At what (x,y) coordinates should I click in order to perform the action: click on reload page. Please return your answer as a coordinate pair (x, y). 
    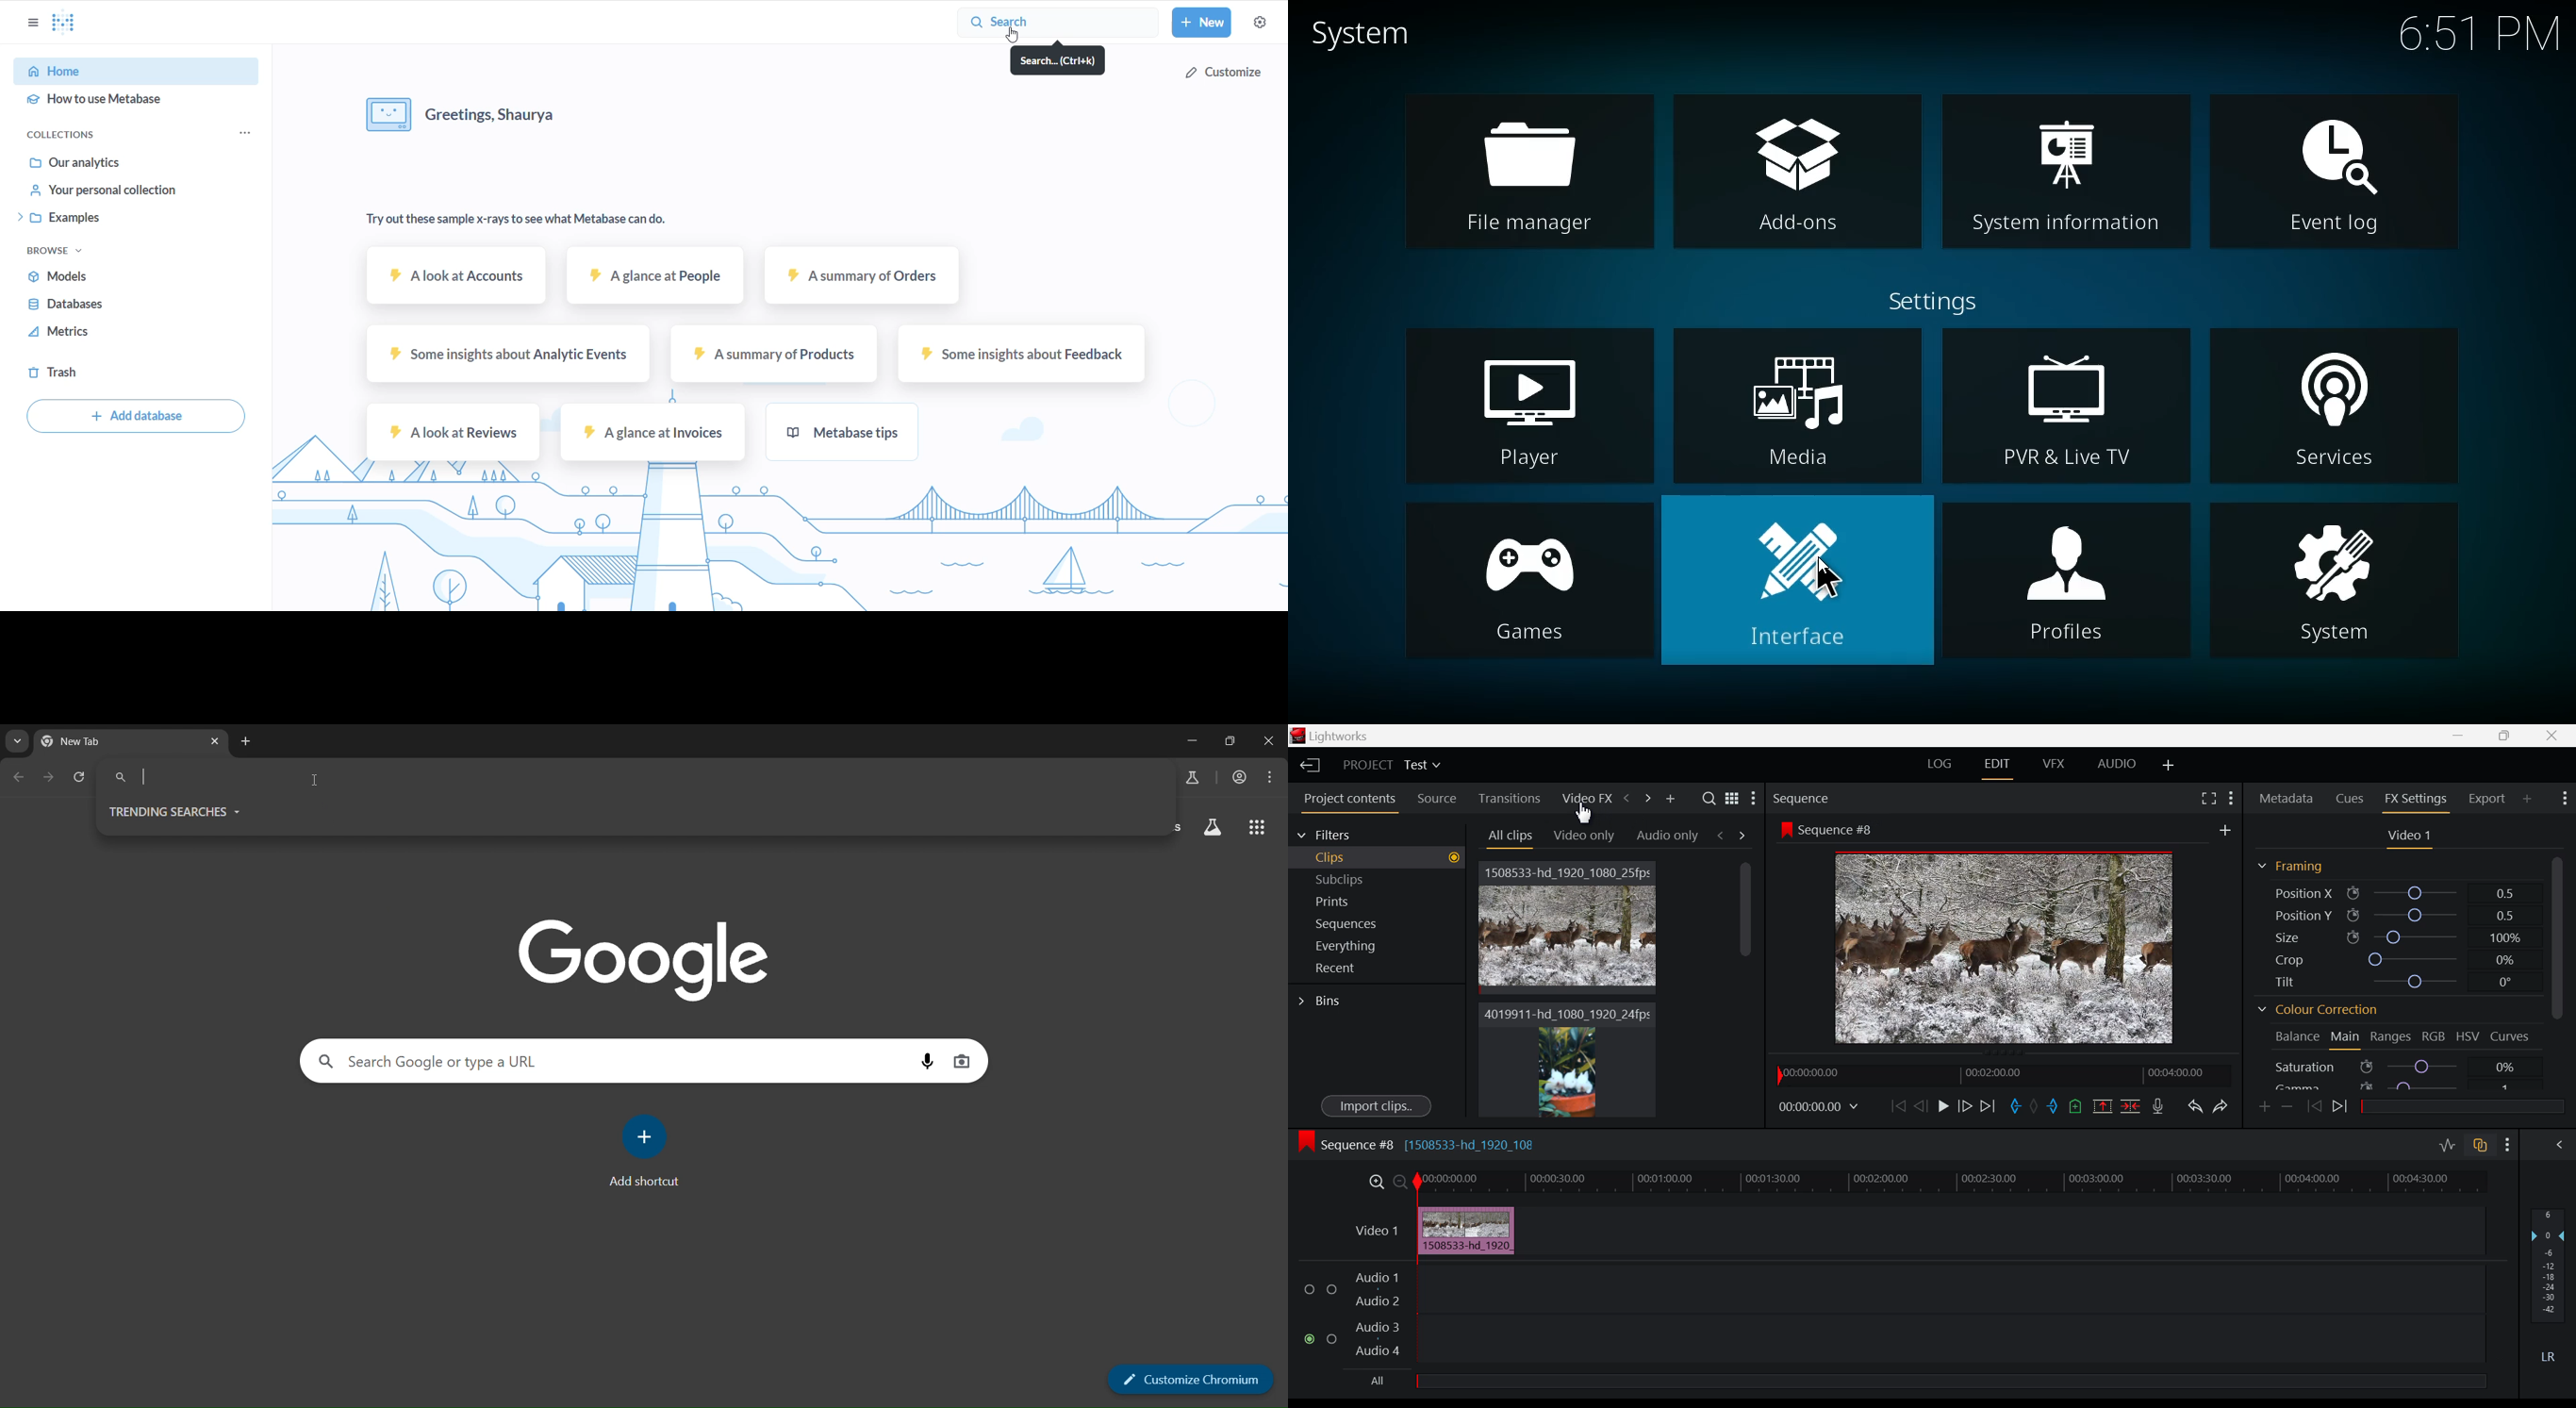
    Looking at the image, I should click on (81, 777).